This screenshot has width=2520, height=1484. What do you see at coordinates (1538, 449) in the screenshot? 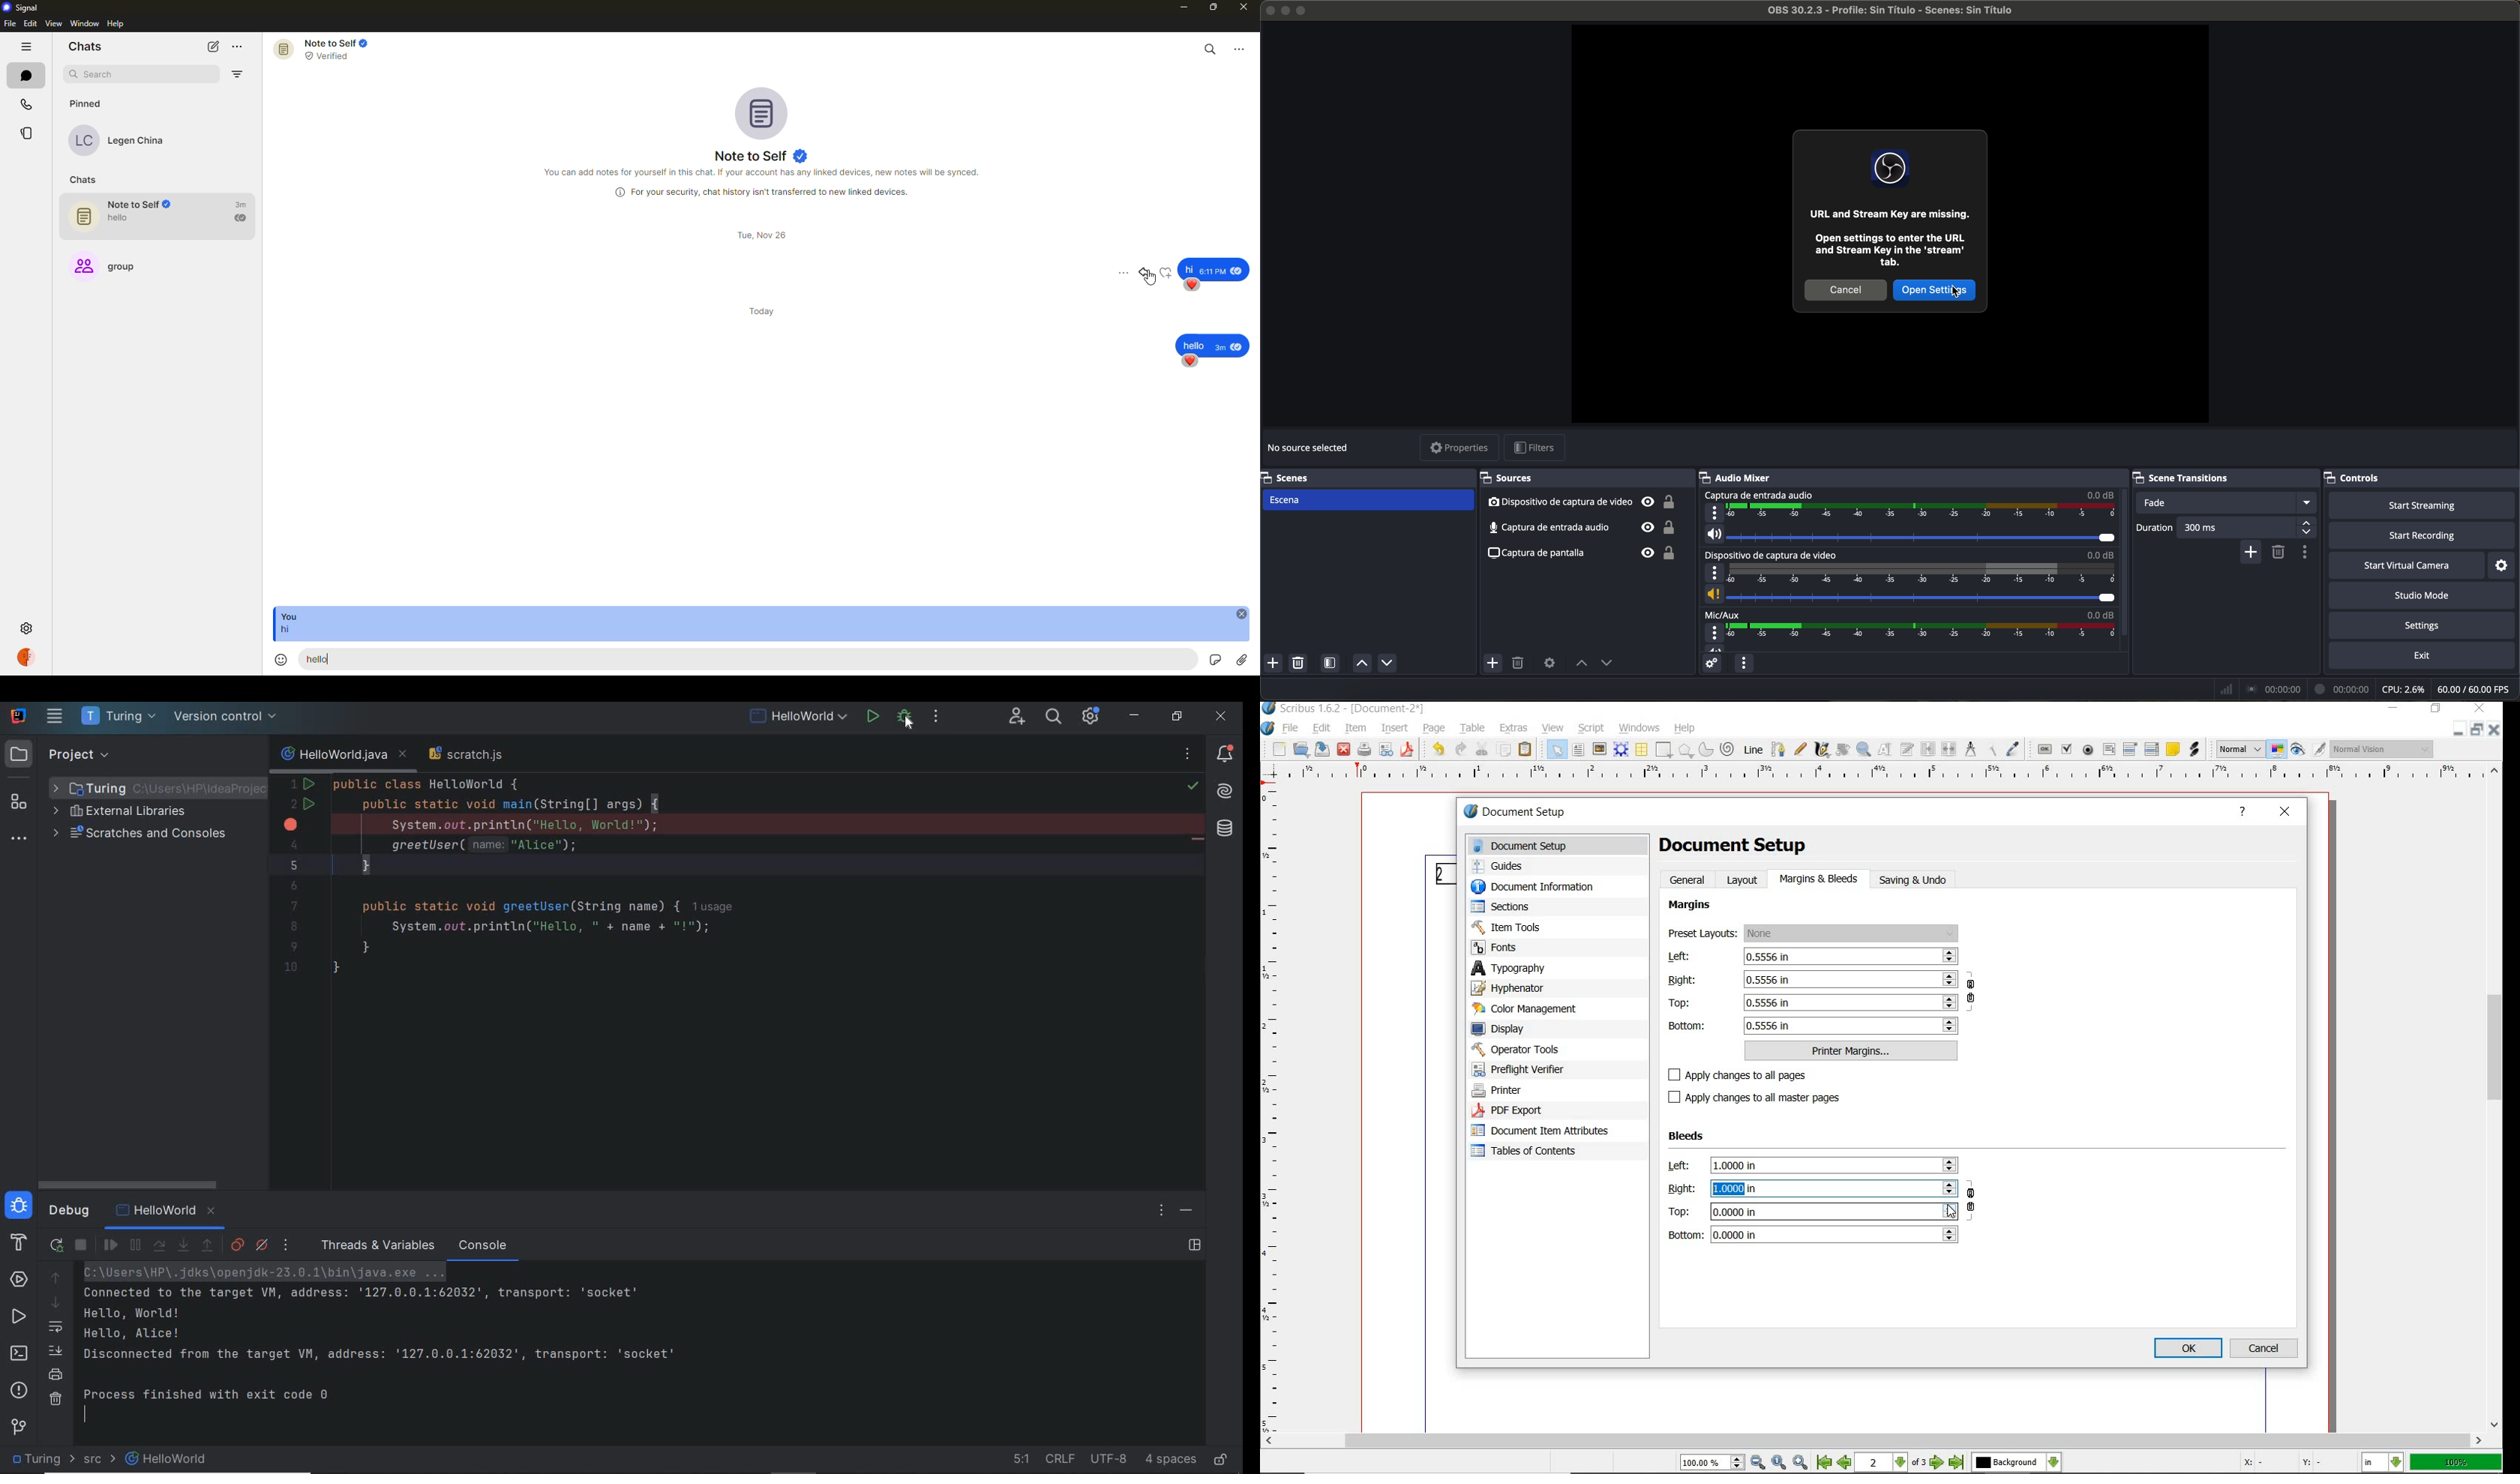
I see `filters` at bounding box center [1538, 449].